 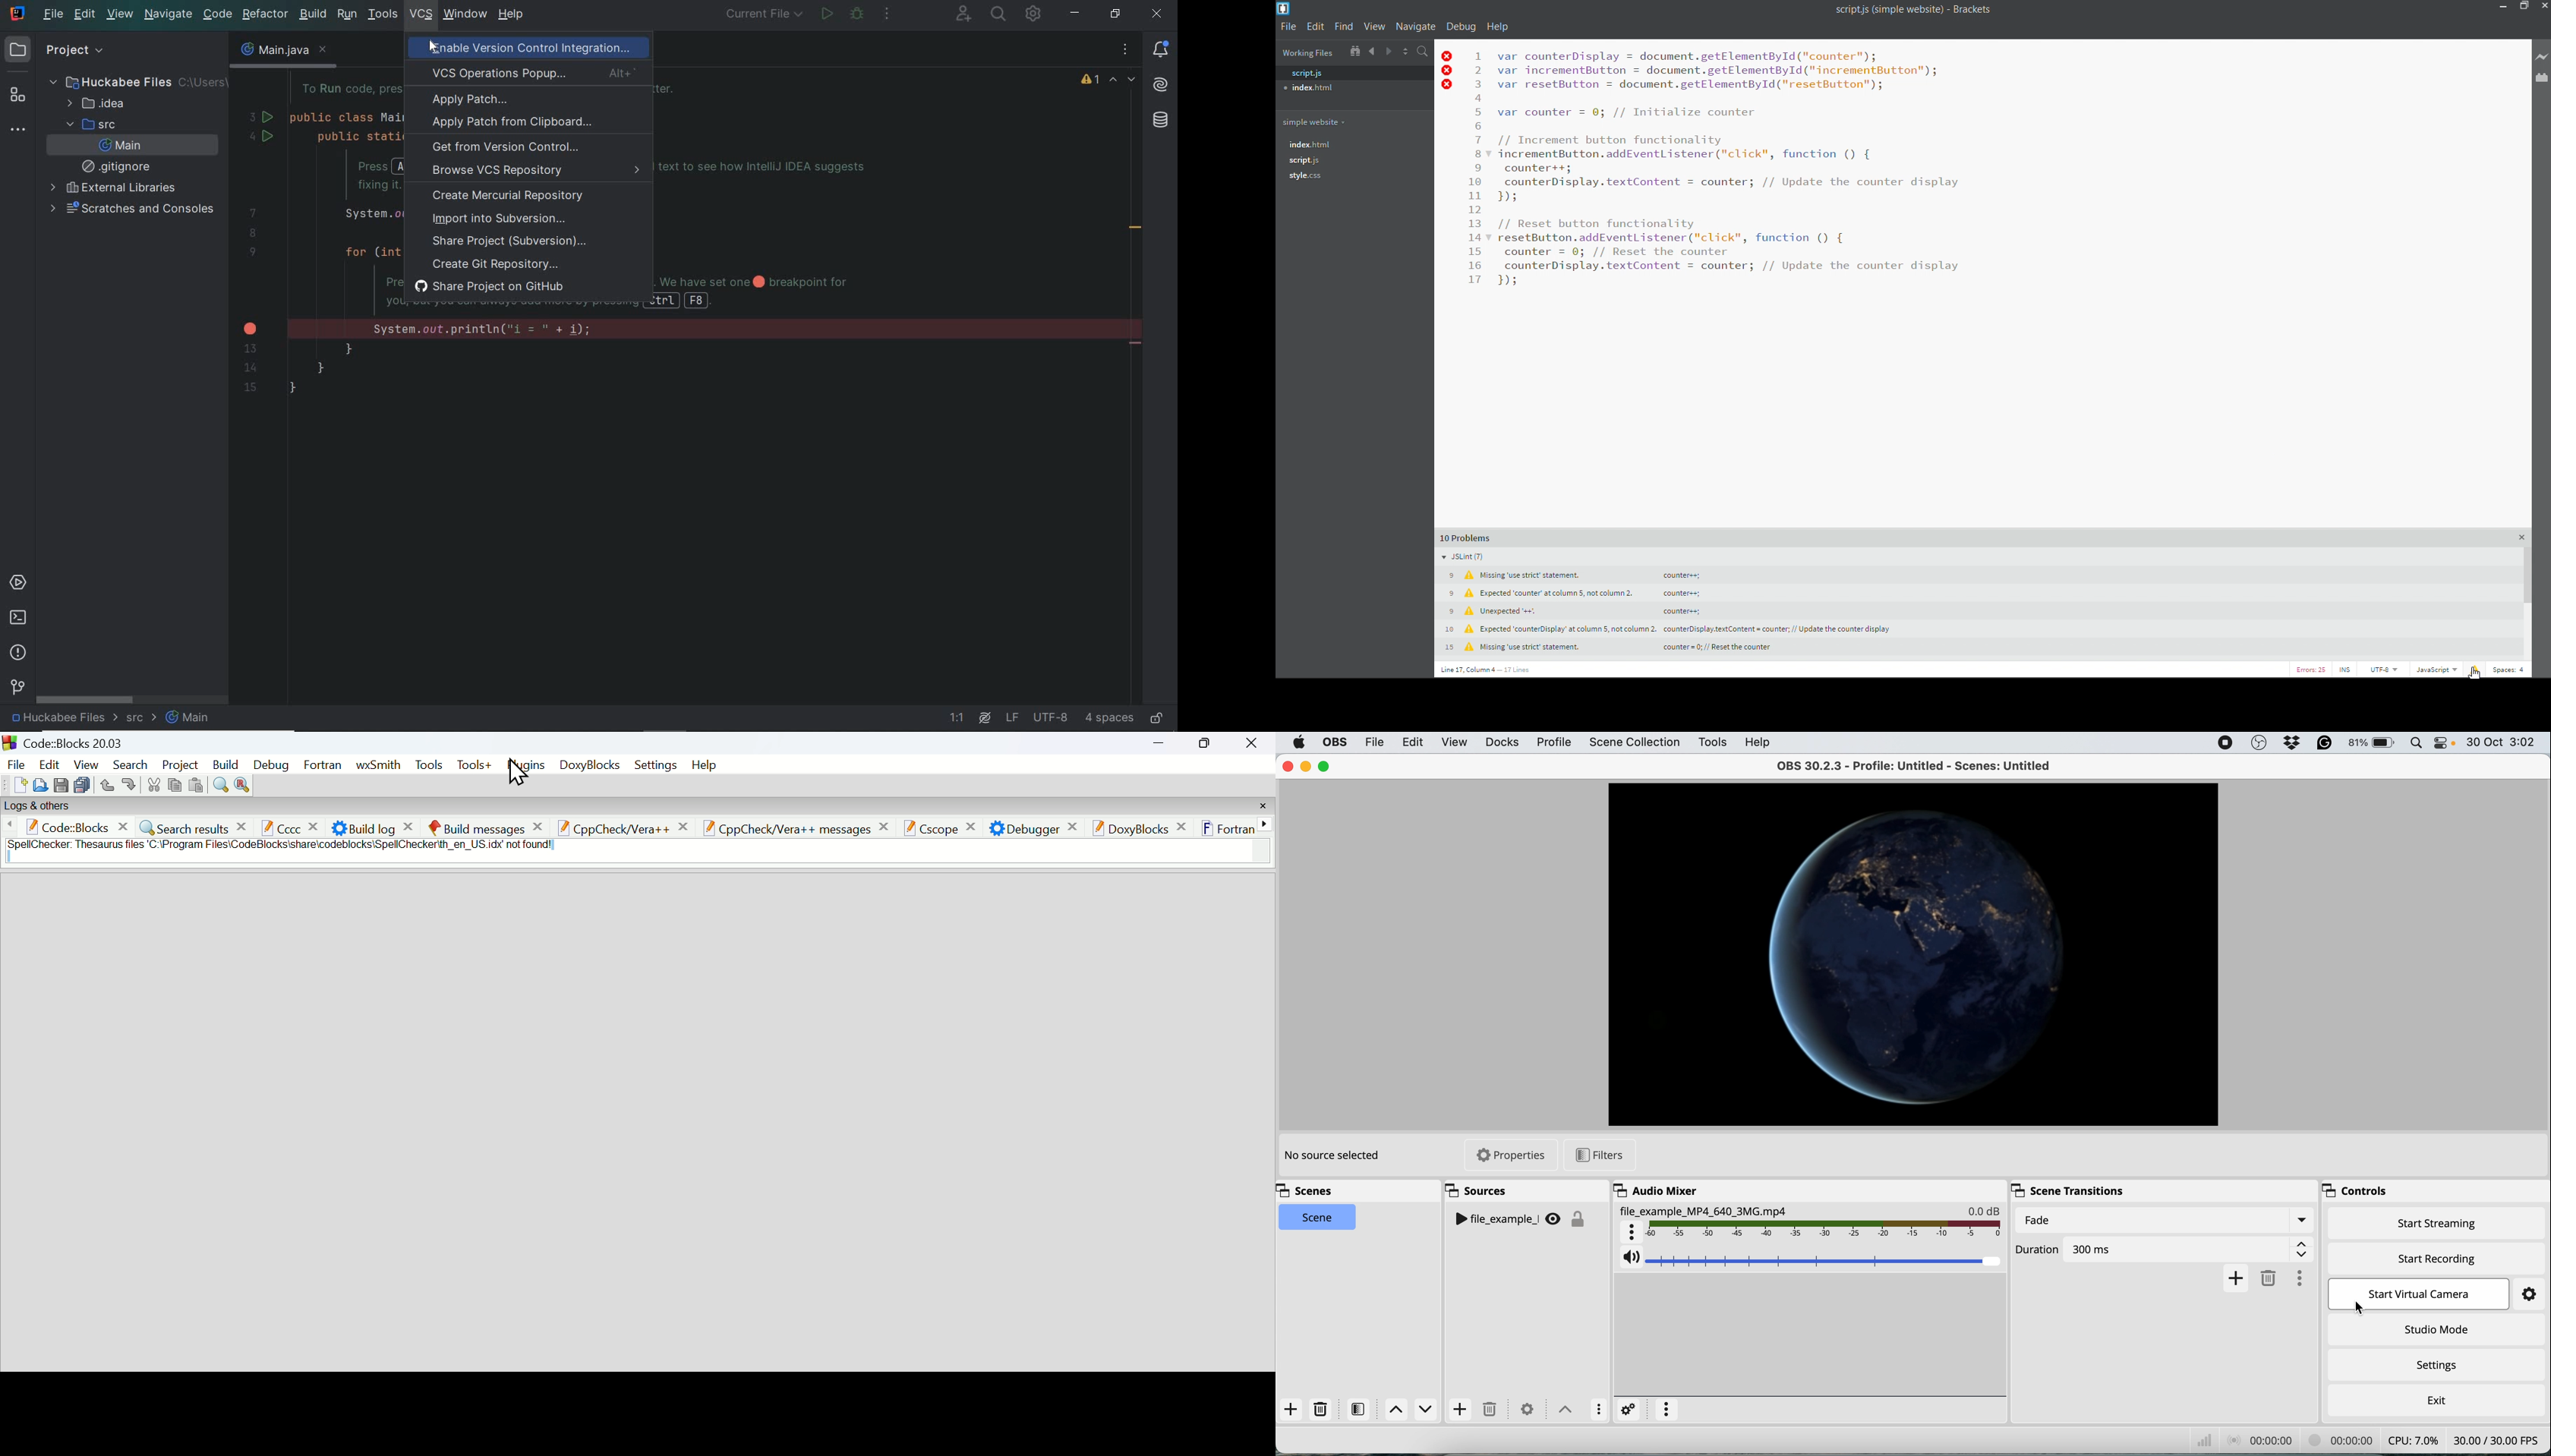 What do you see at coordinates (1599, 1410) in the screenshot?
I see `more options` at bounding box center [1599, 1410].